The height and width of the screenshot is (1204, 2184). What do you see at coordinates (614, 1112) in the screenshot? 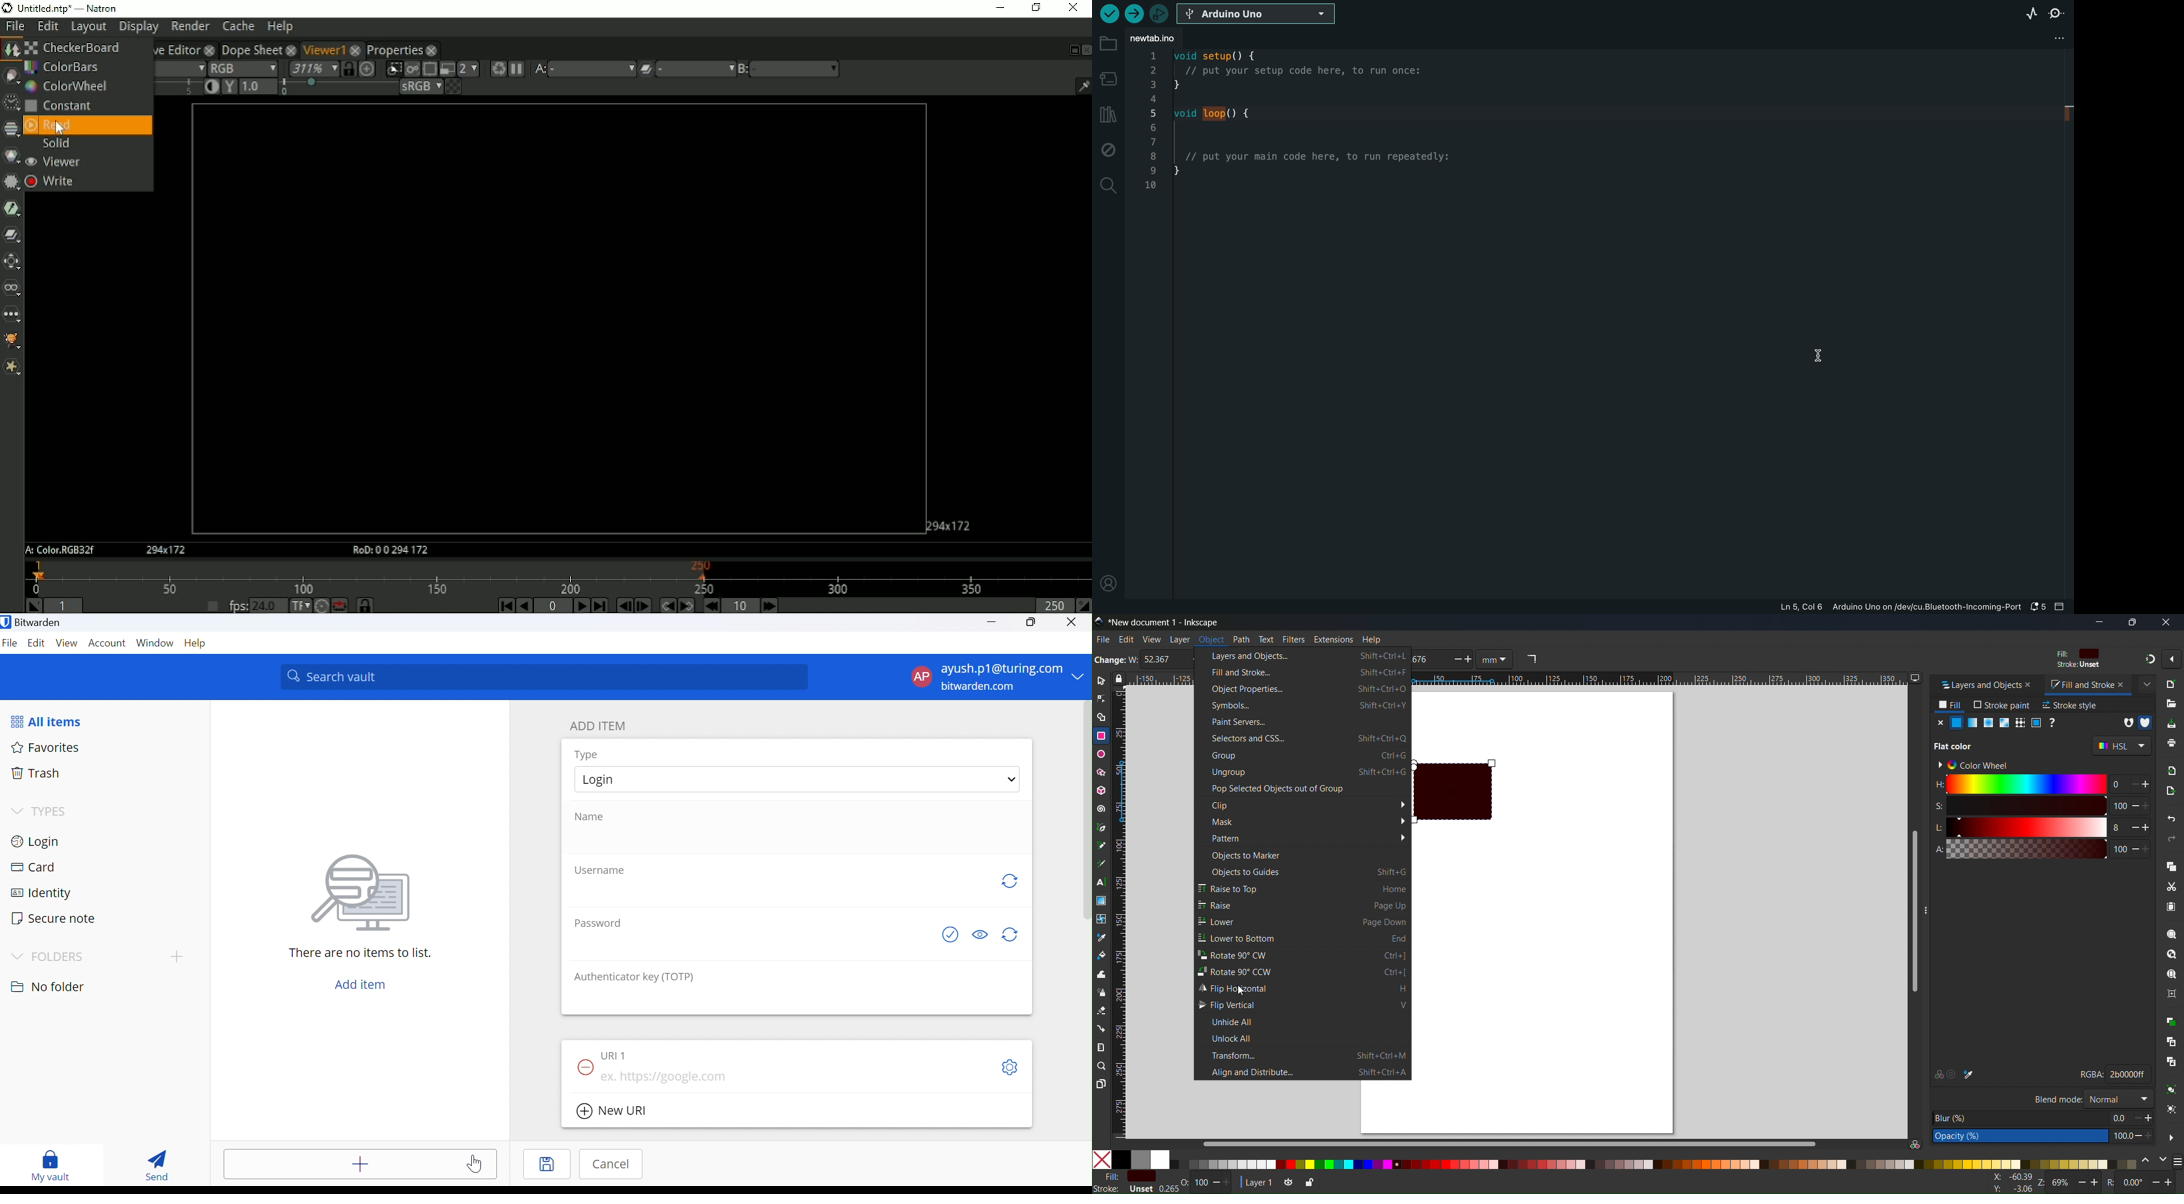
I see `New URI` at bounding box center [614, 1112].